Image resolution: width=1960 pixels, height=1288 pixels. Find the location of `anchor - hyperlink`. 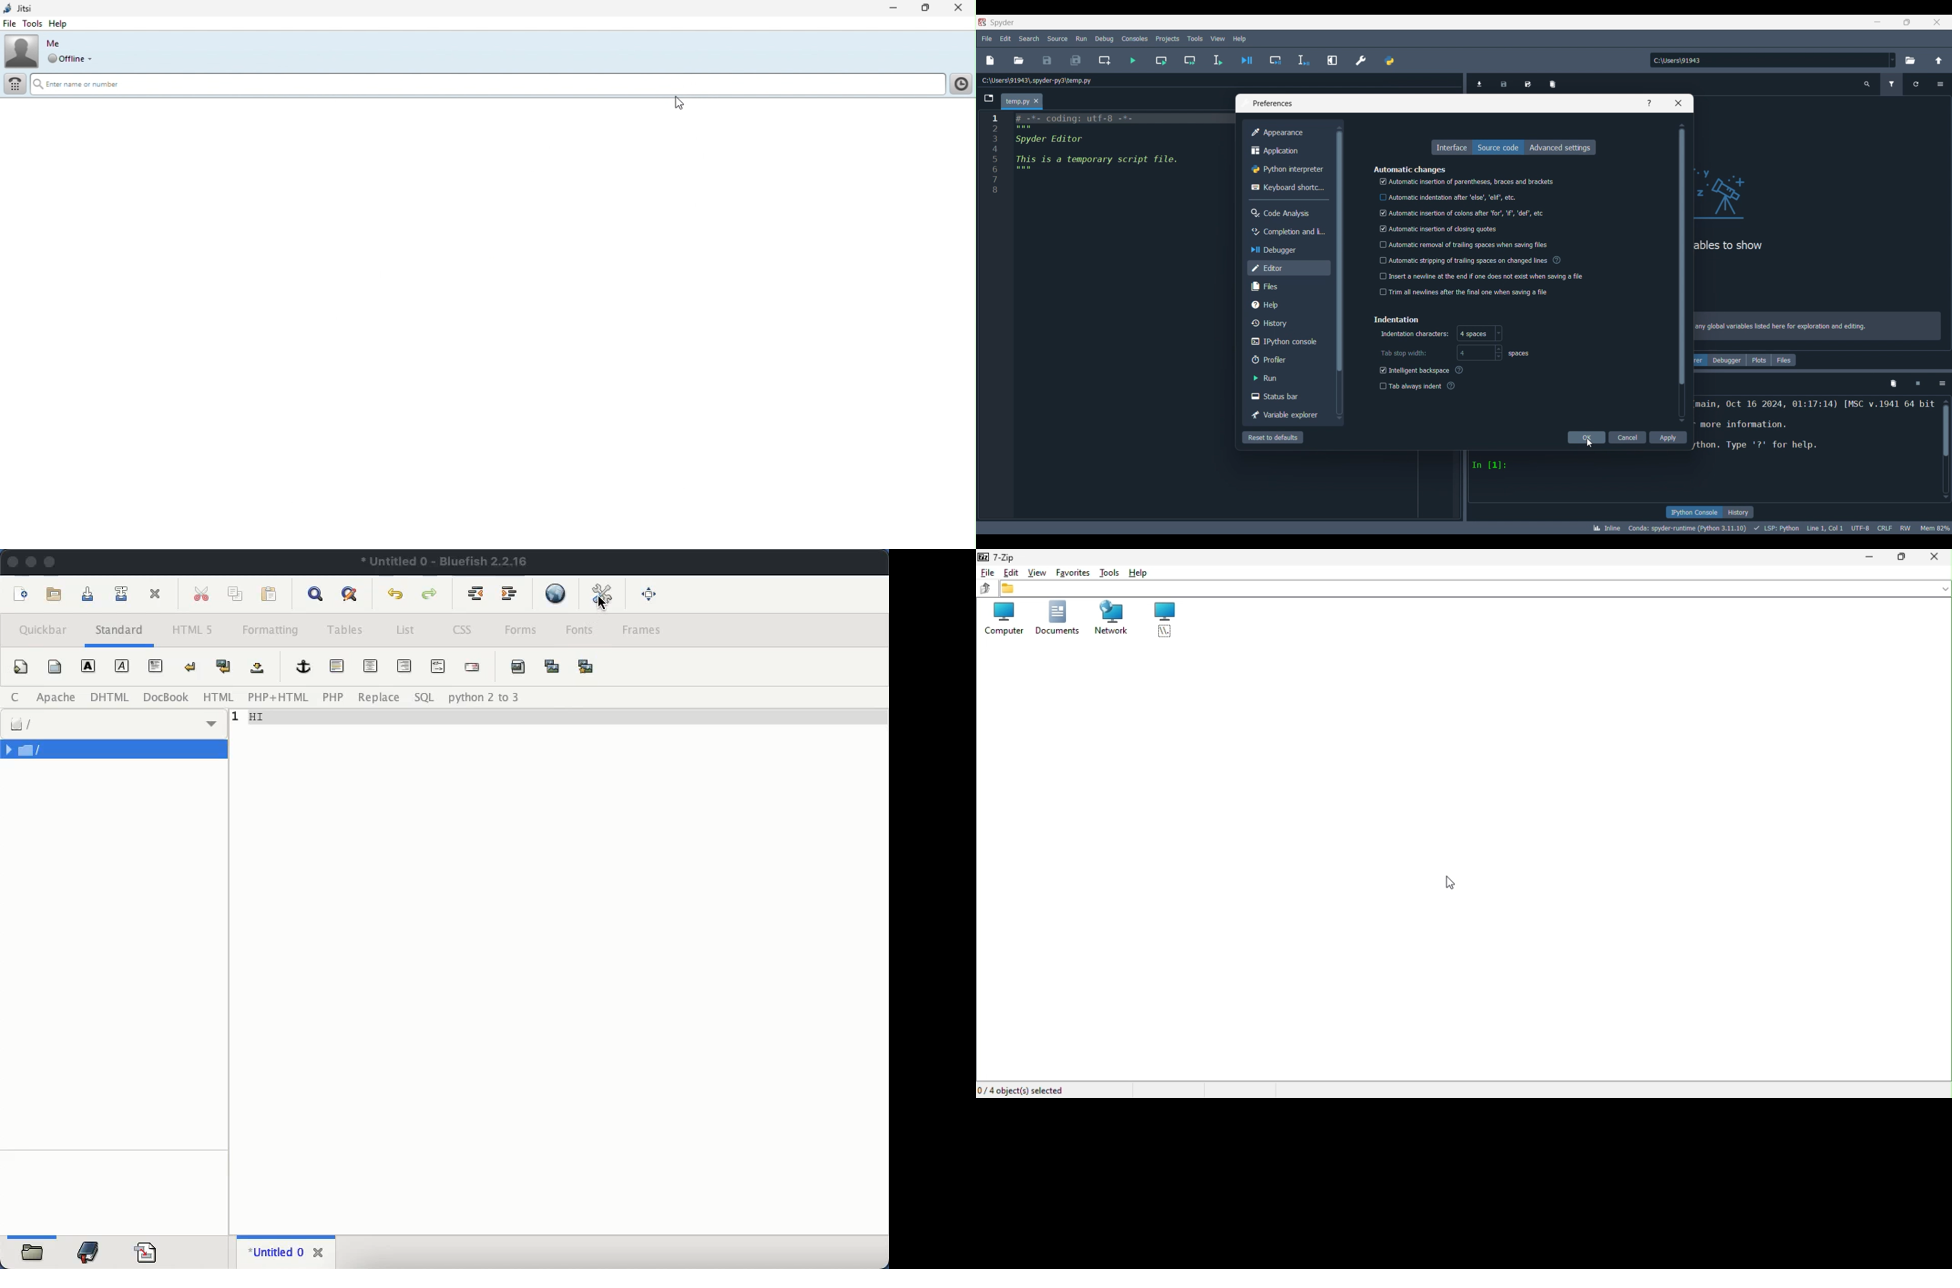

anchor - hyperlink is located at coordinates (303, 667).